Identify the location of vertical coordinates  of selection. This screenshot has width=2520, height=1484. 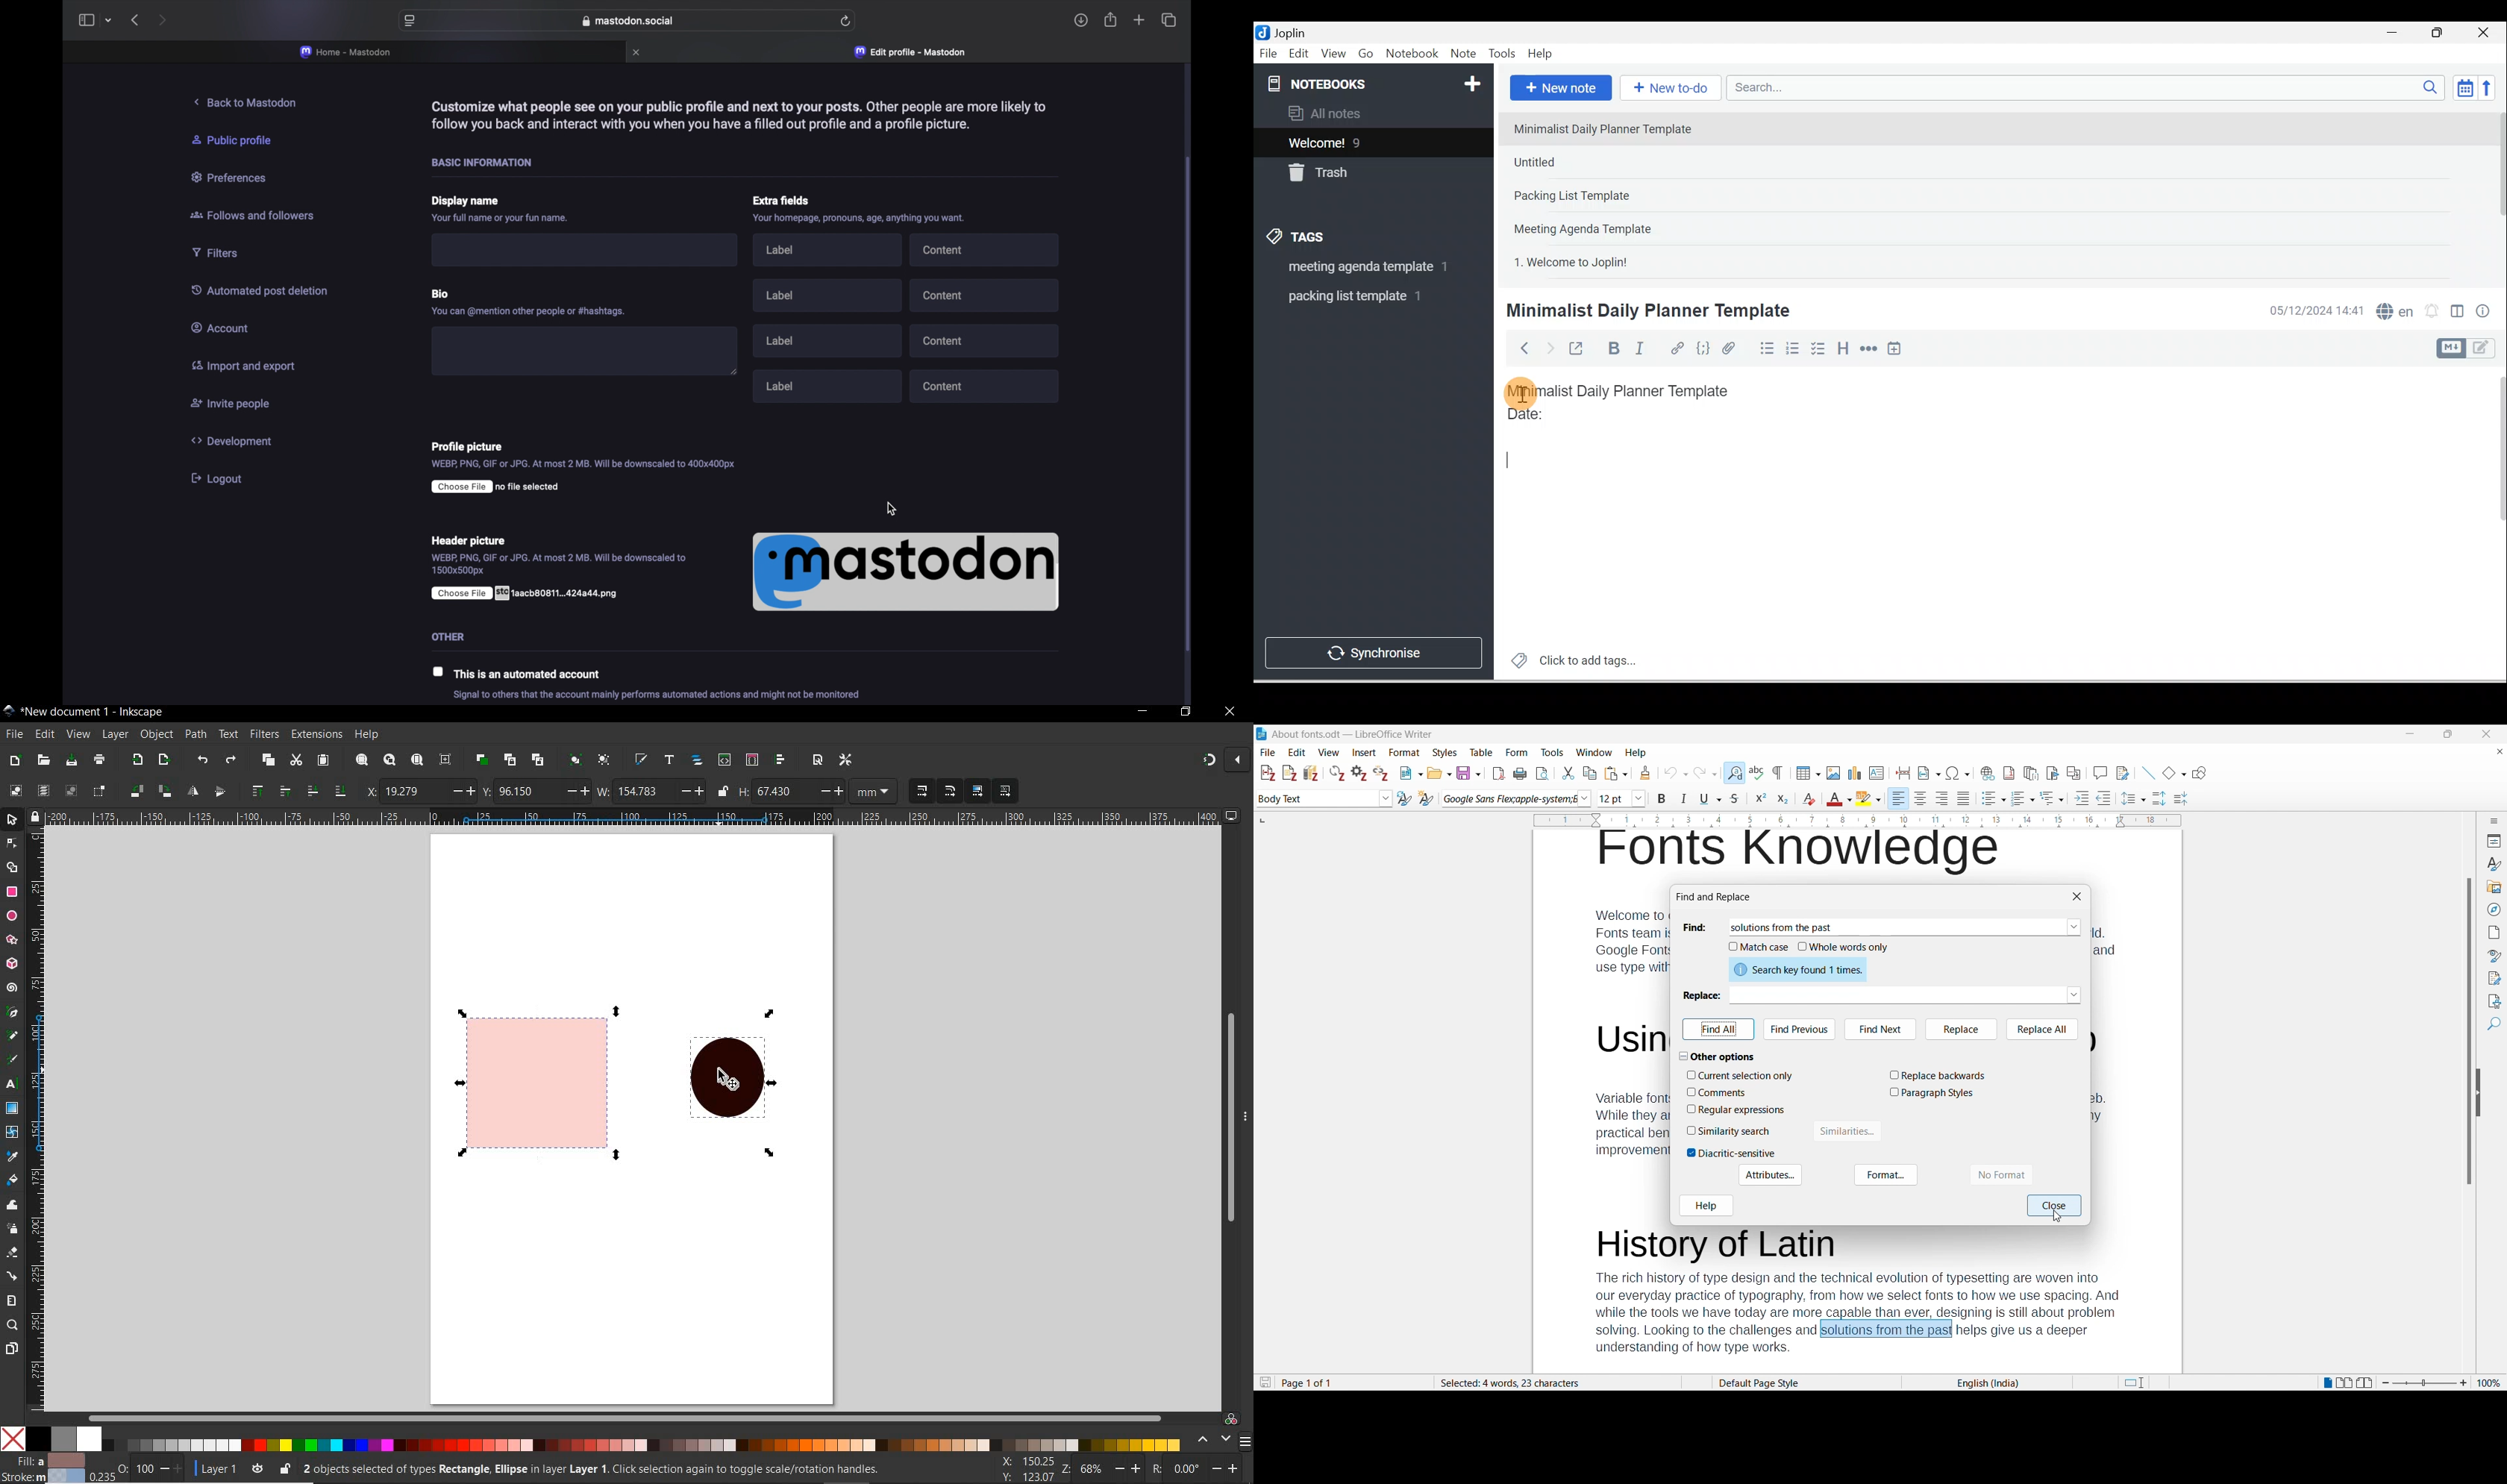
(536, 792).